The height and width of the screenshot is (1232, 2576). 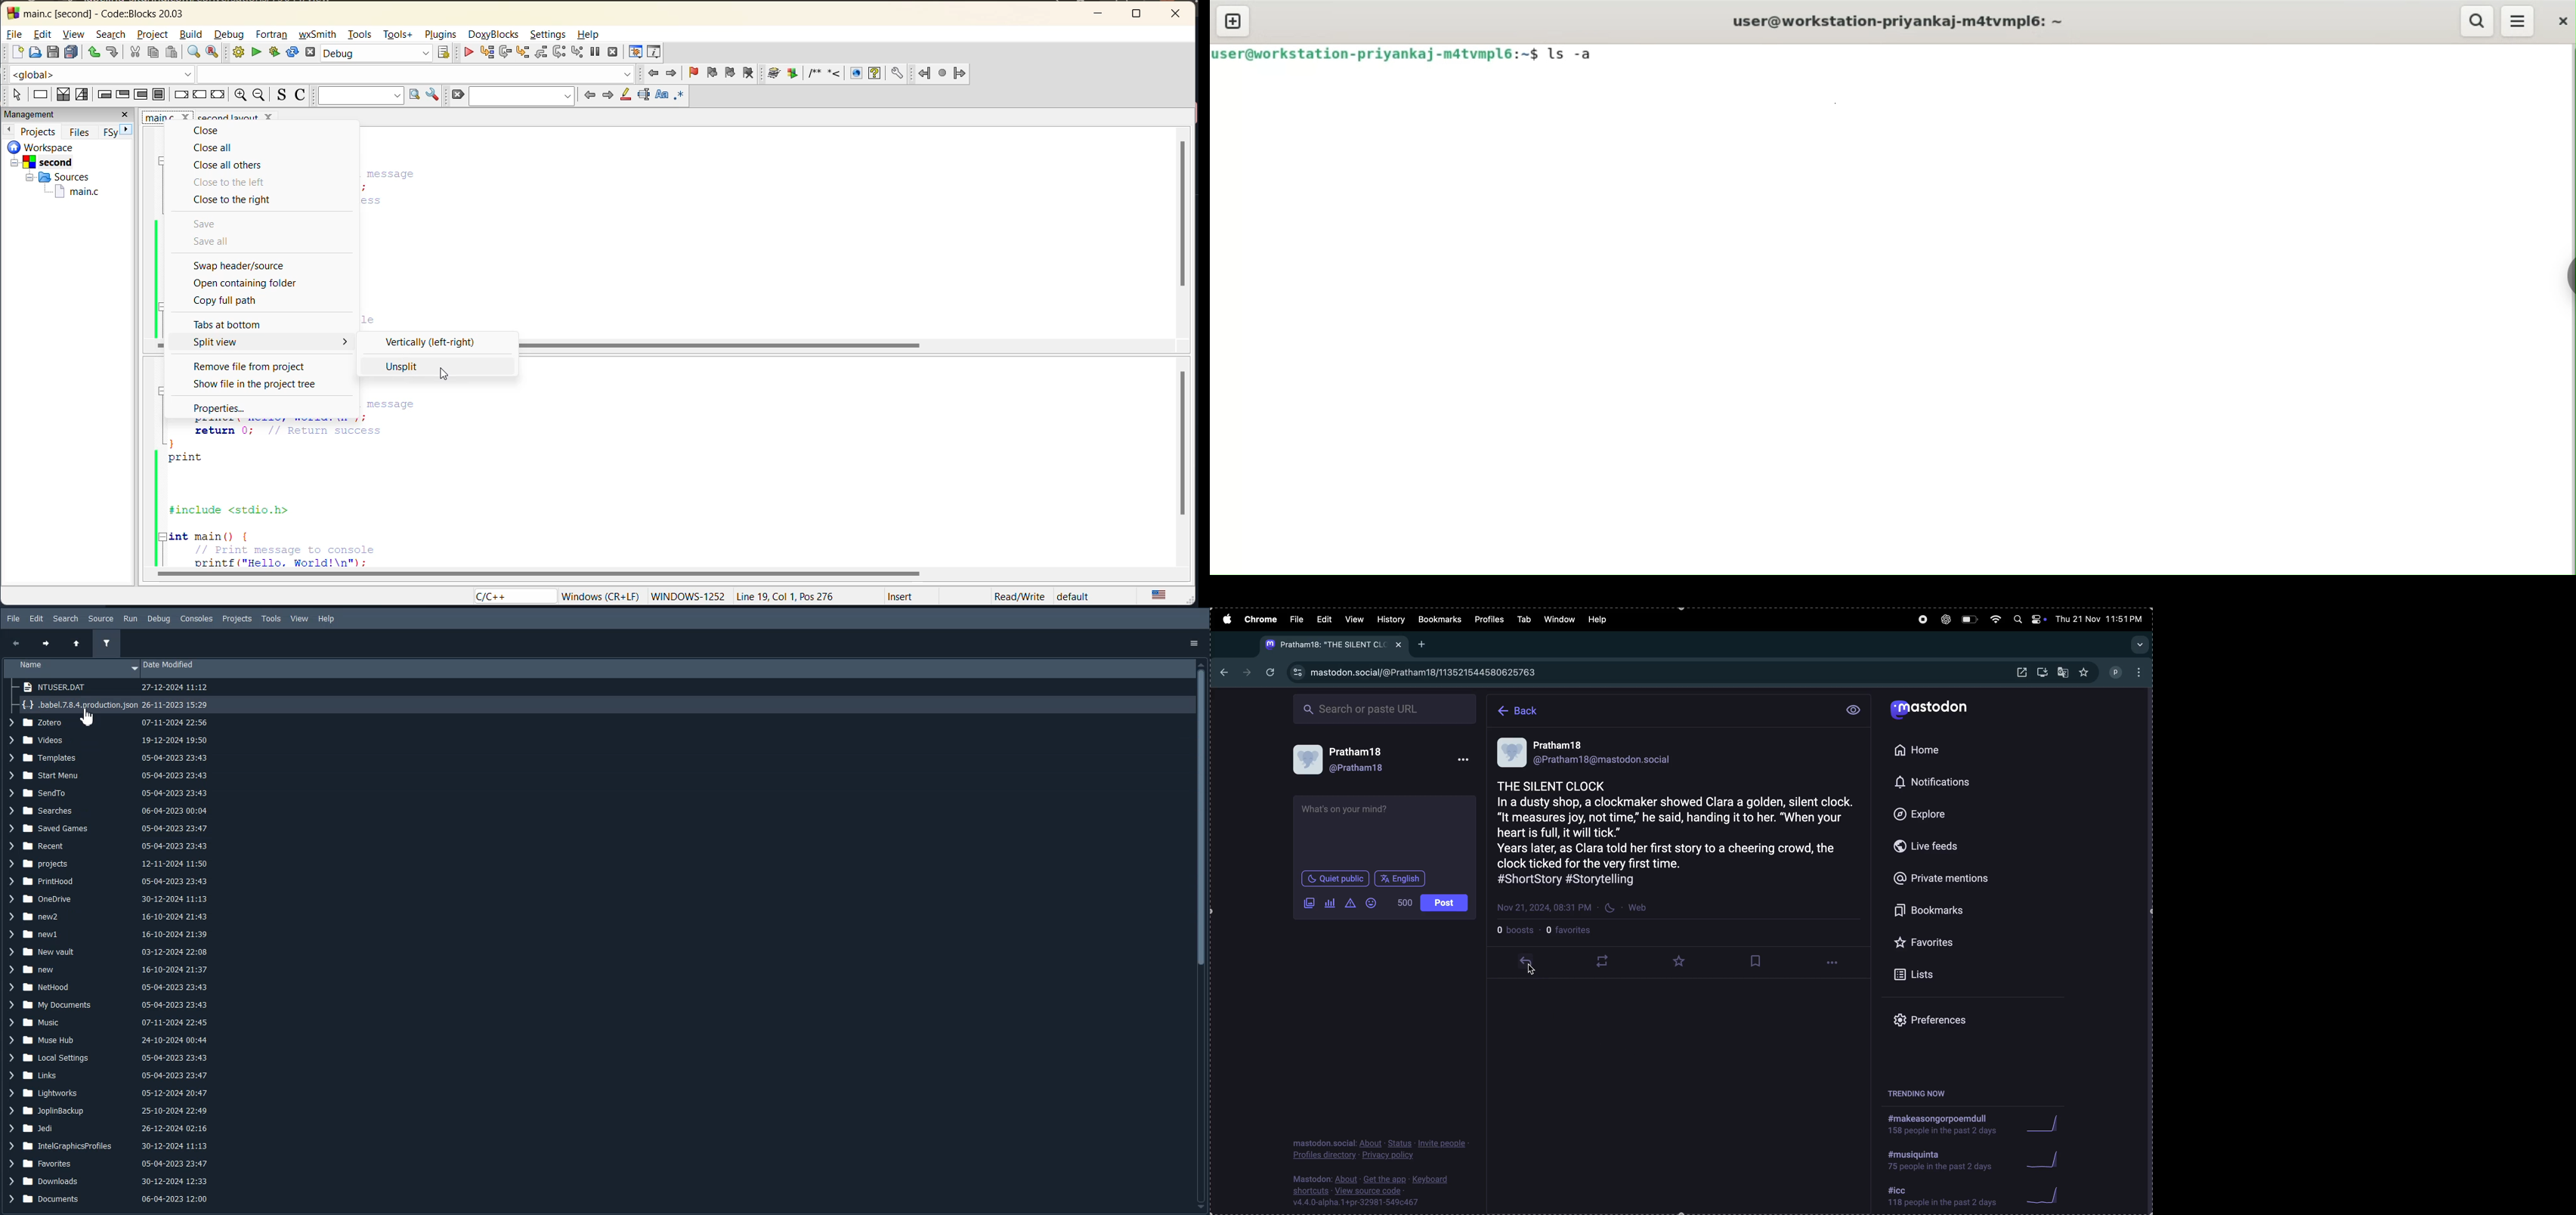 What do you see at coordinates (1336, 879) in the screenshot?
I see `quiet place` at bounding box center [1336, 879].